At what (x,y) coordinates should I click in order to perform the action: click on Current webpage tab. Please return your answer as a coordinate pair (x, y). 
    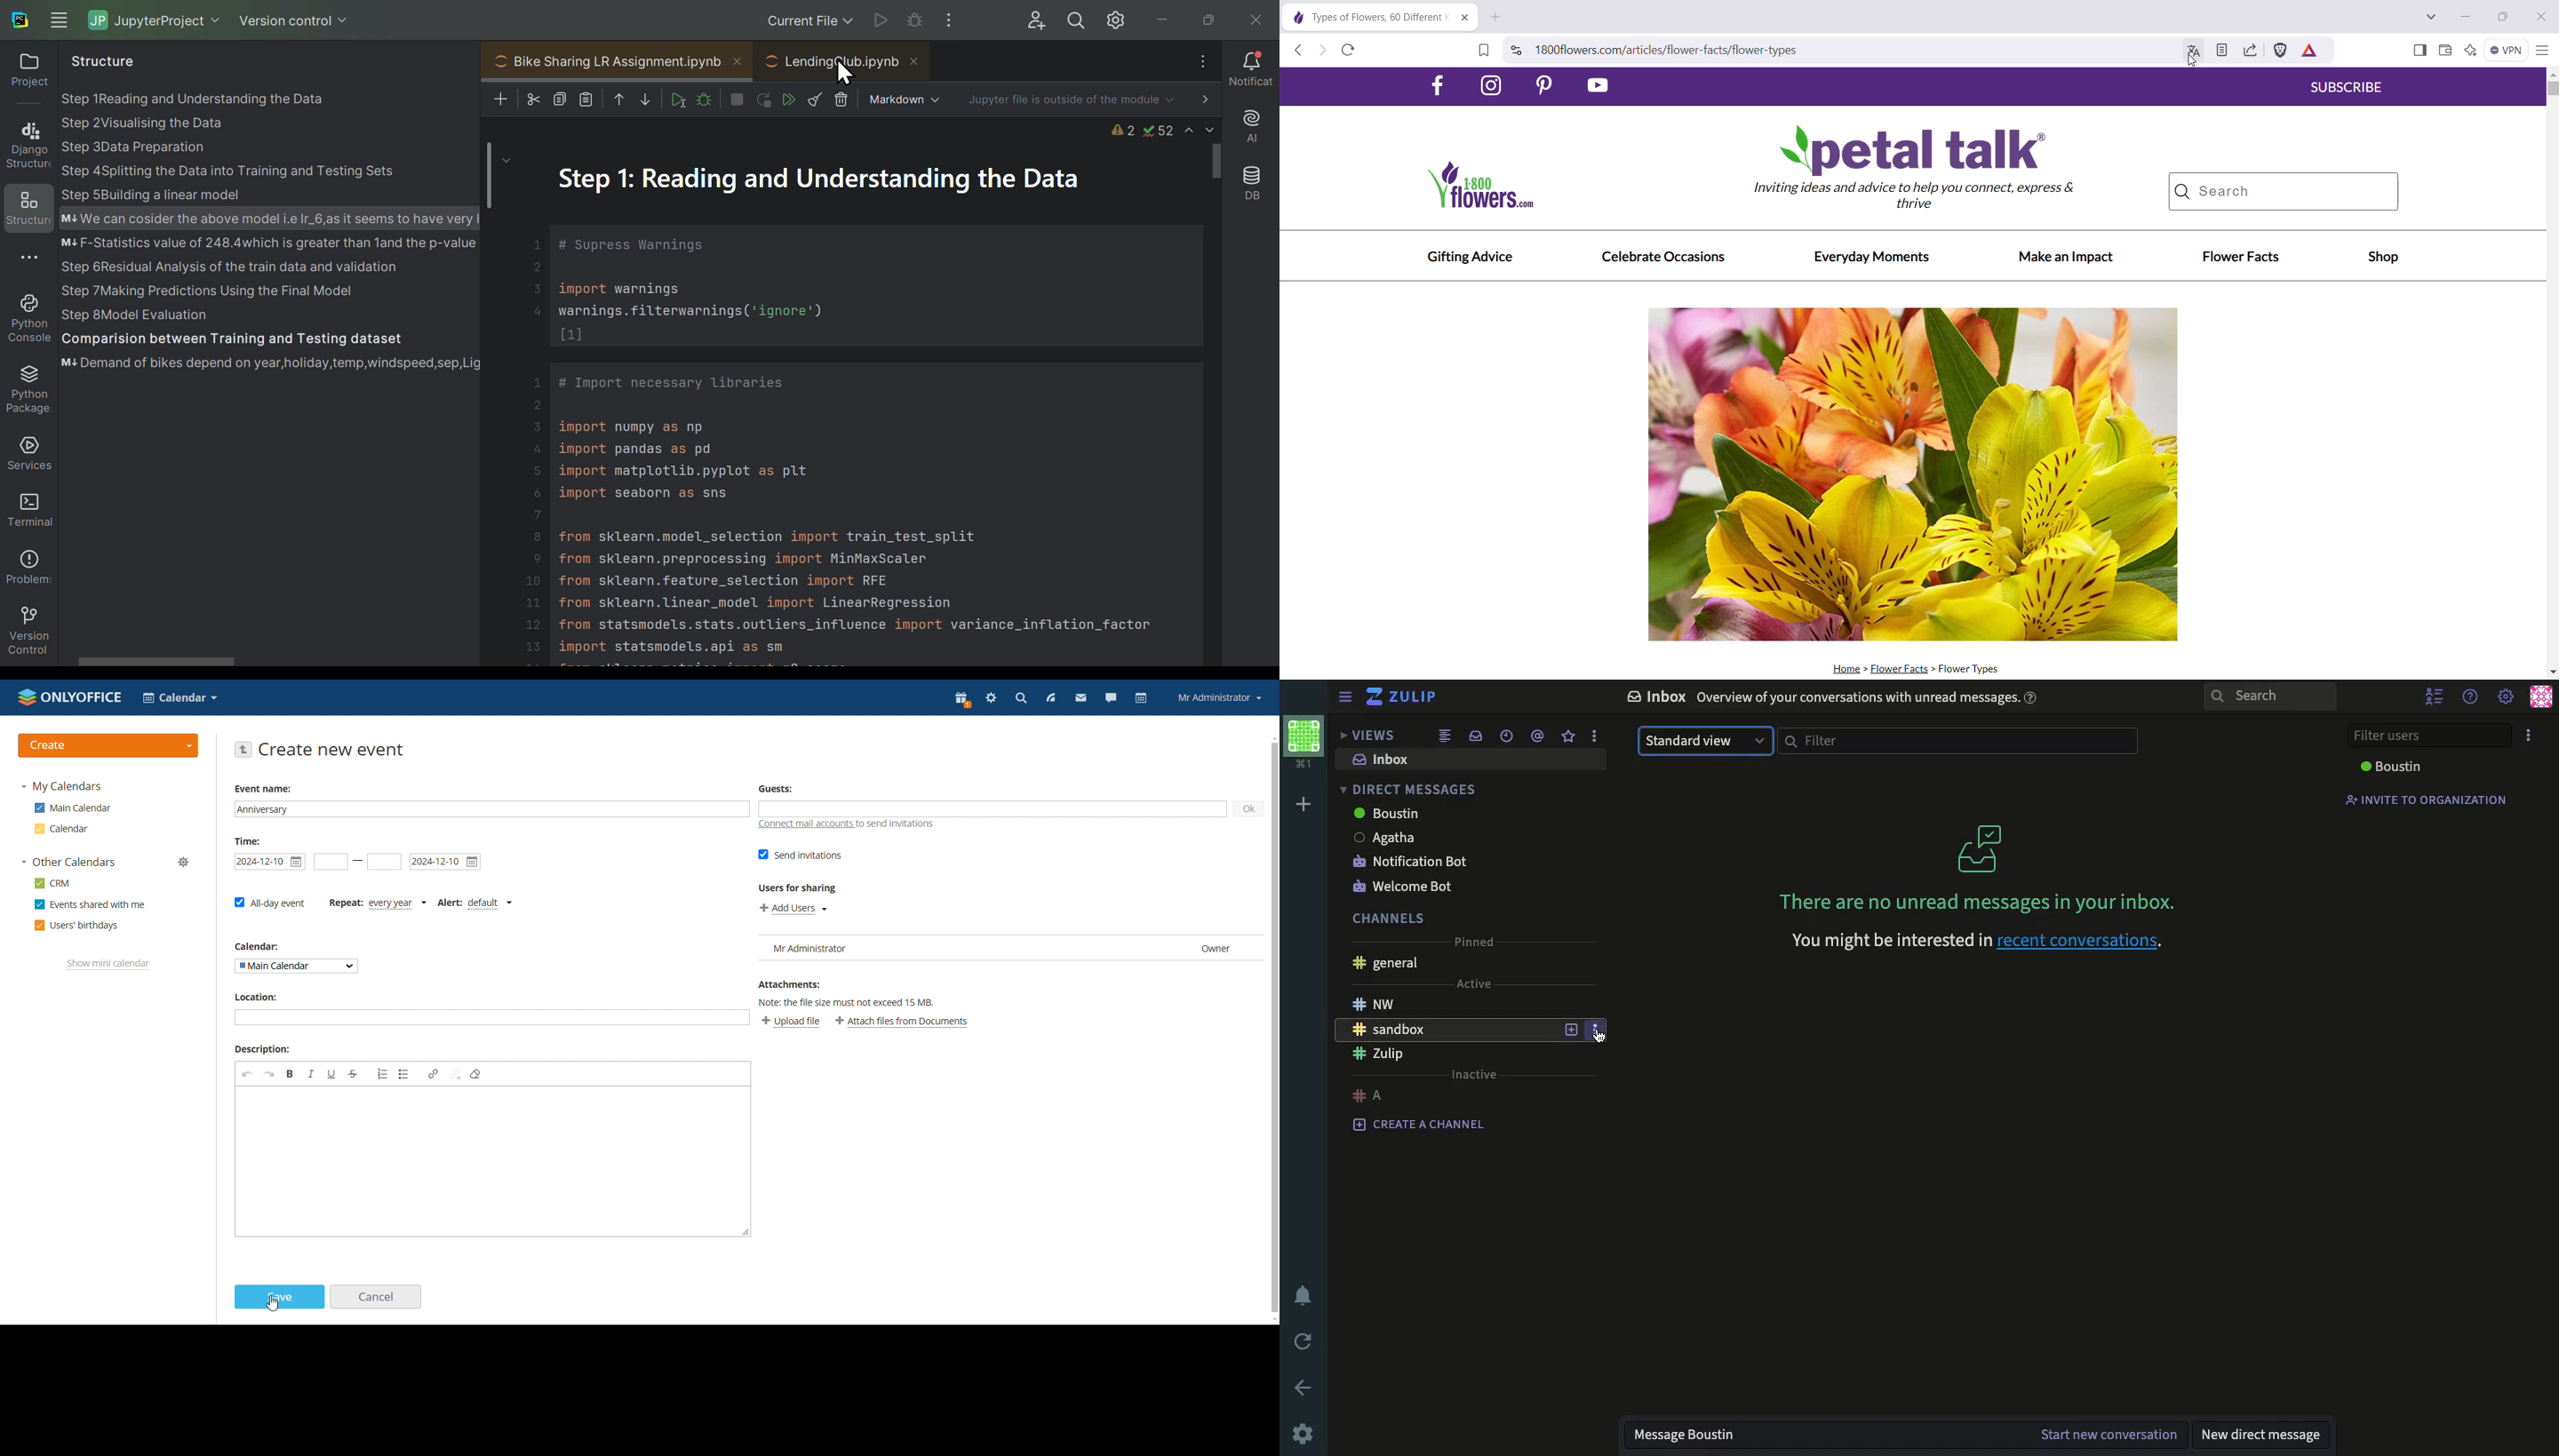
    Looking at the image, I should click on (1364, 17).